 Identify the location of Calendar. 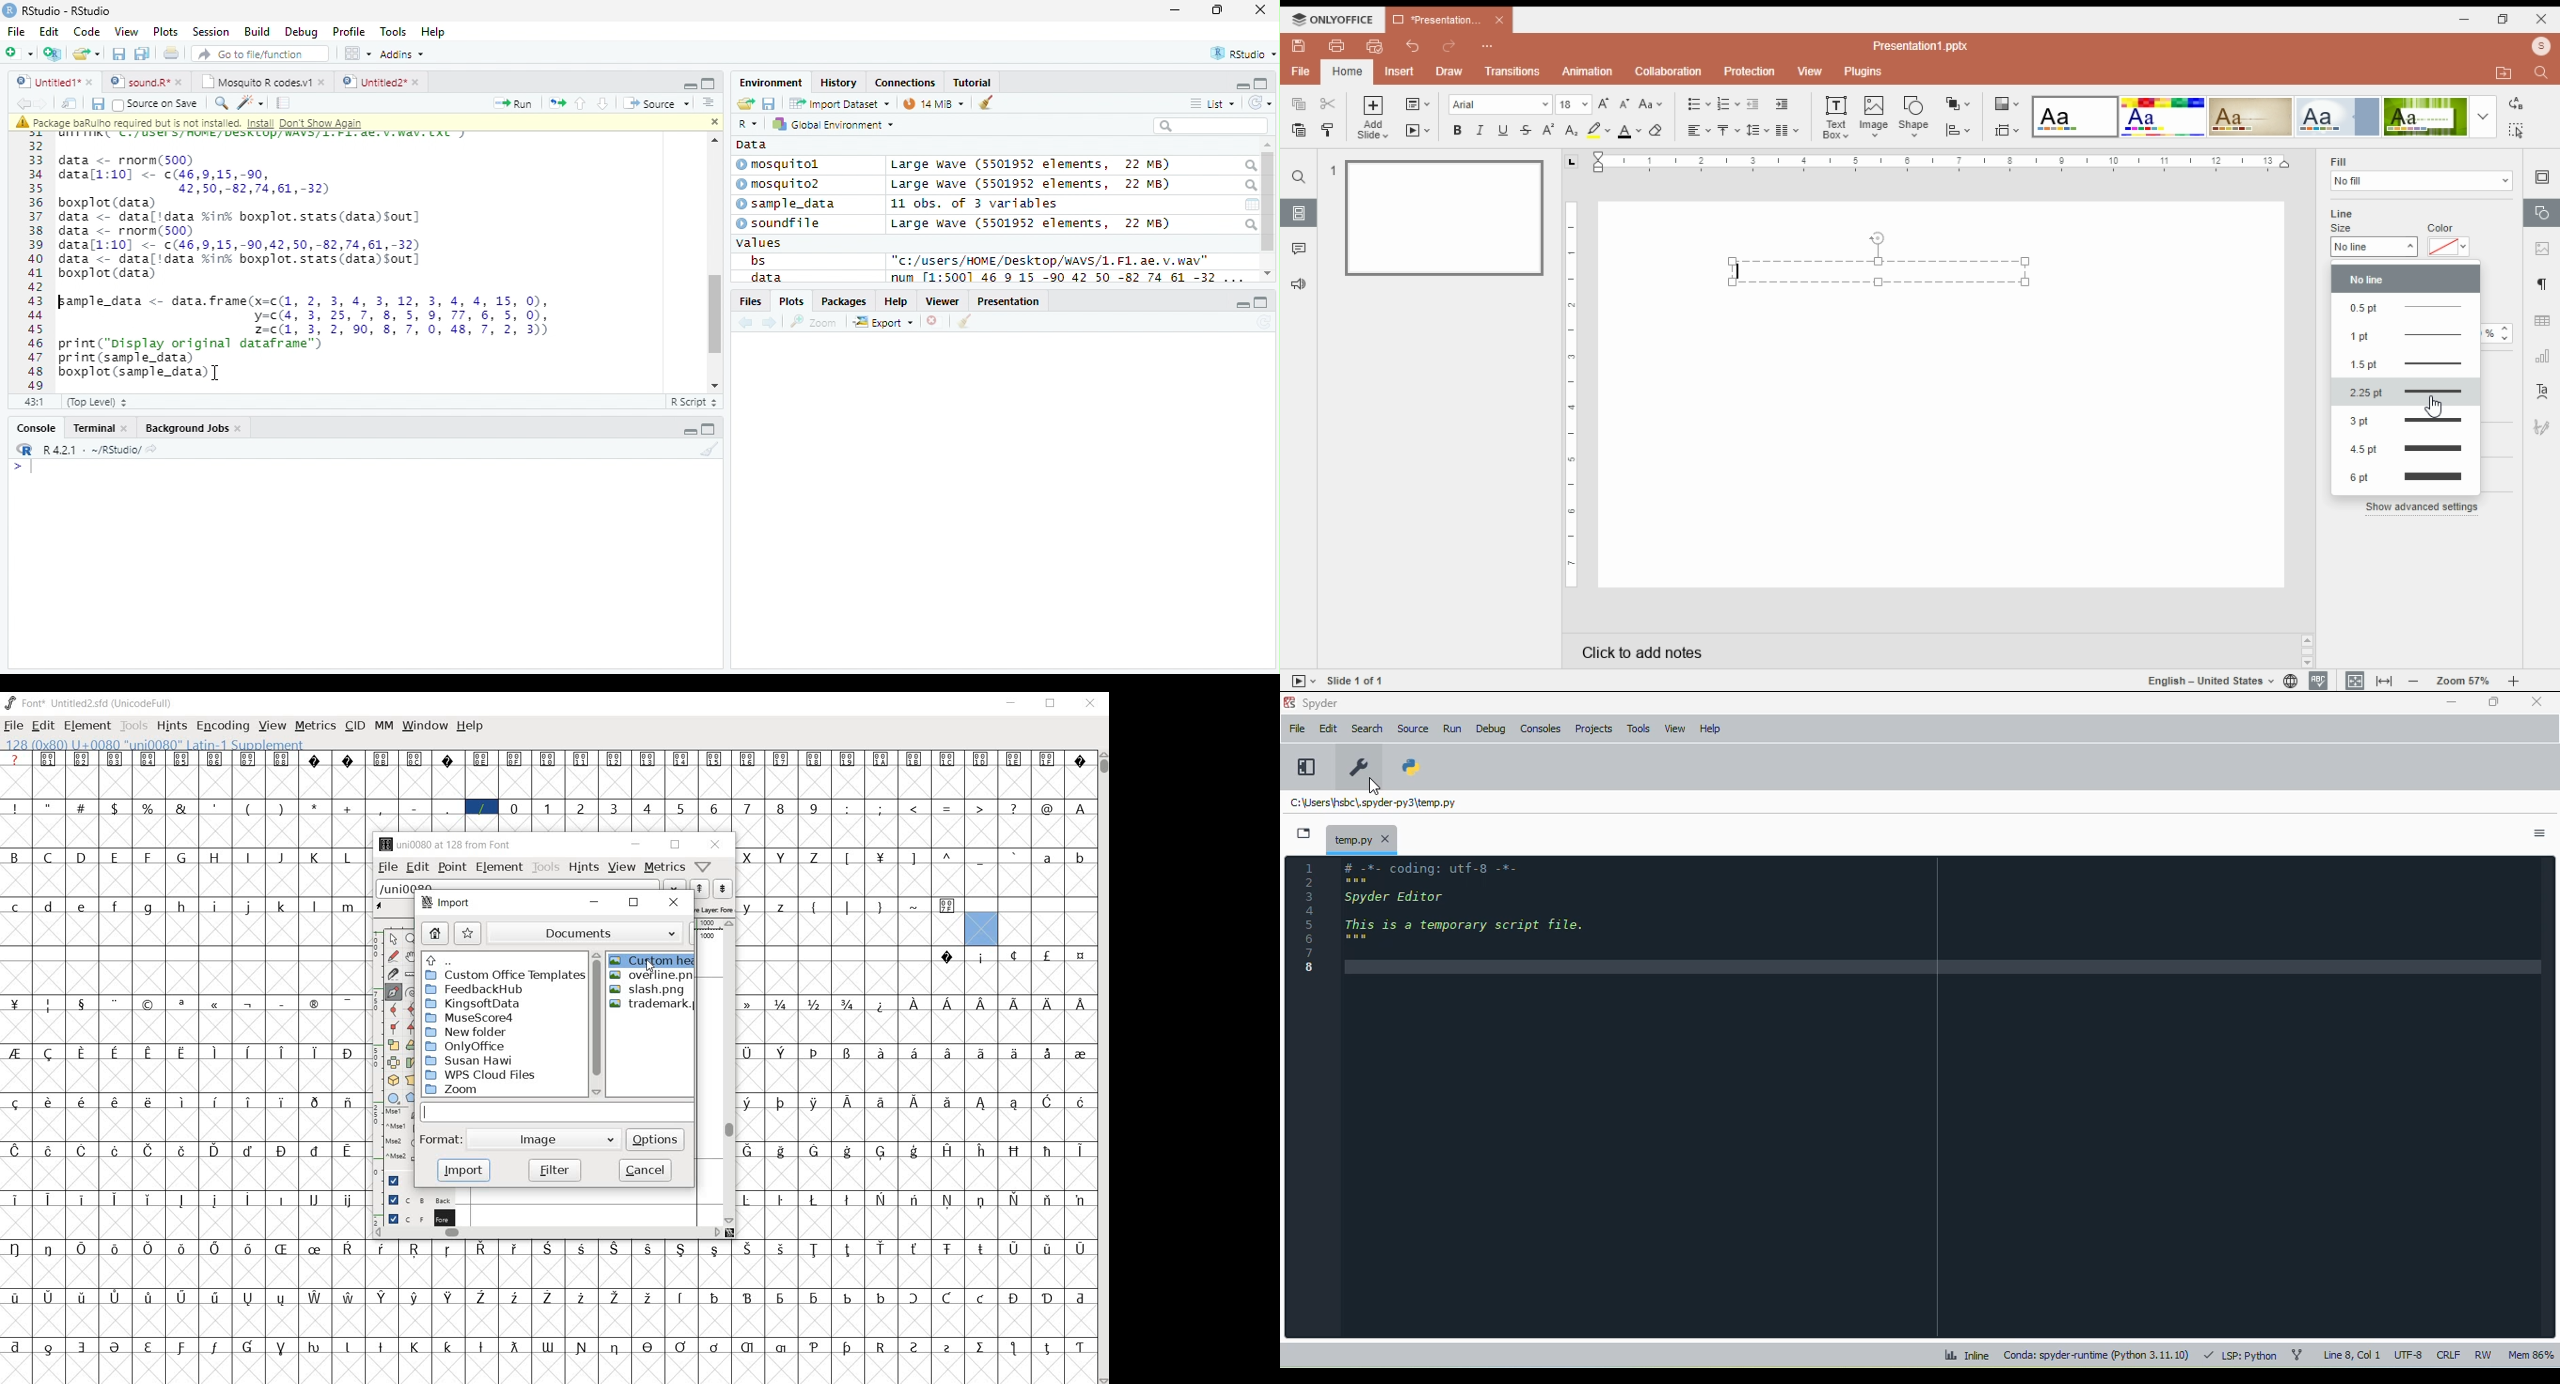
(1252, 205).